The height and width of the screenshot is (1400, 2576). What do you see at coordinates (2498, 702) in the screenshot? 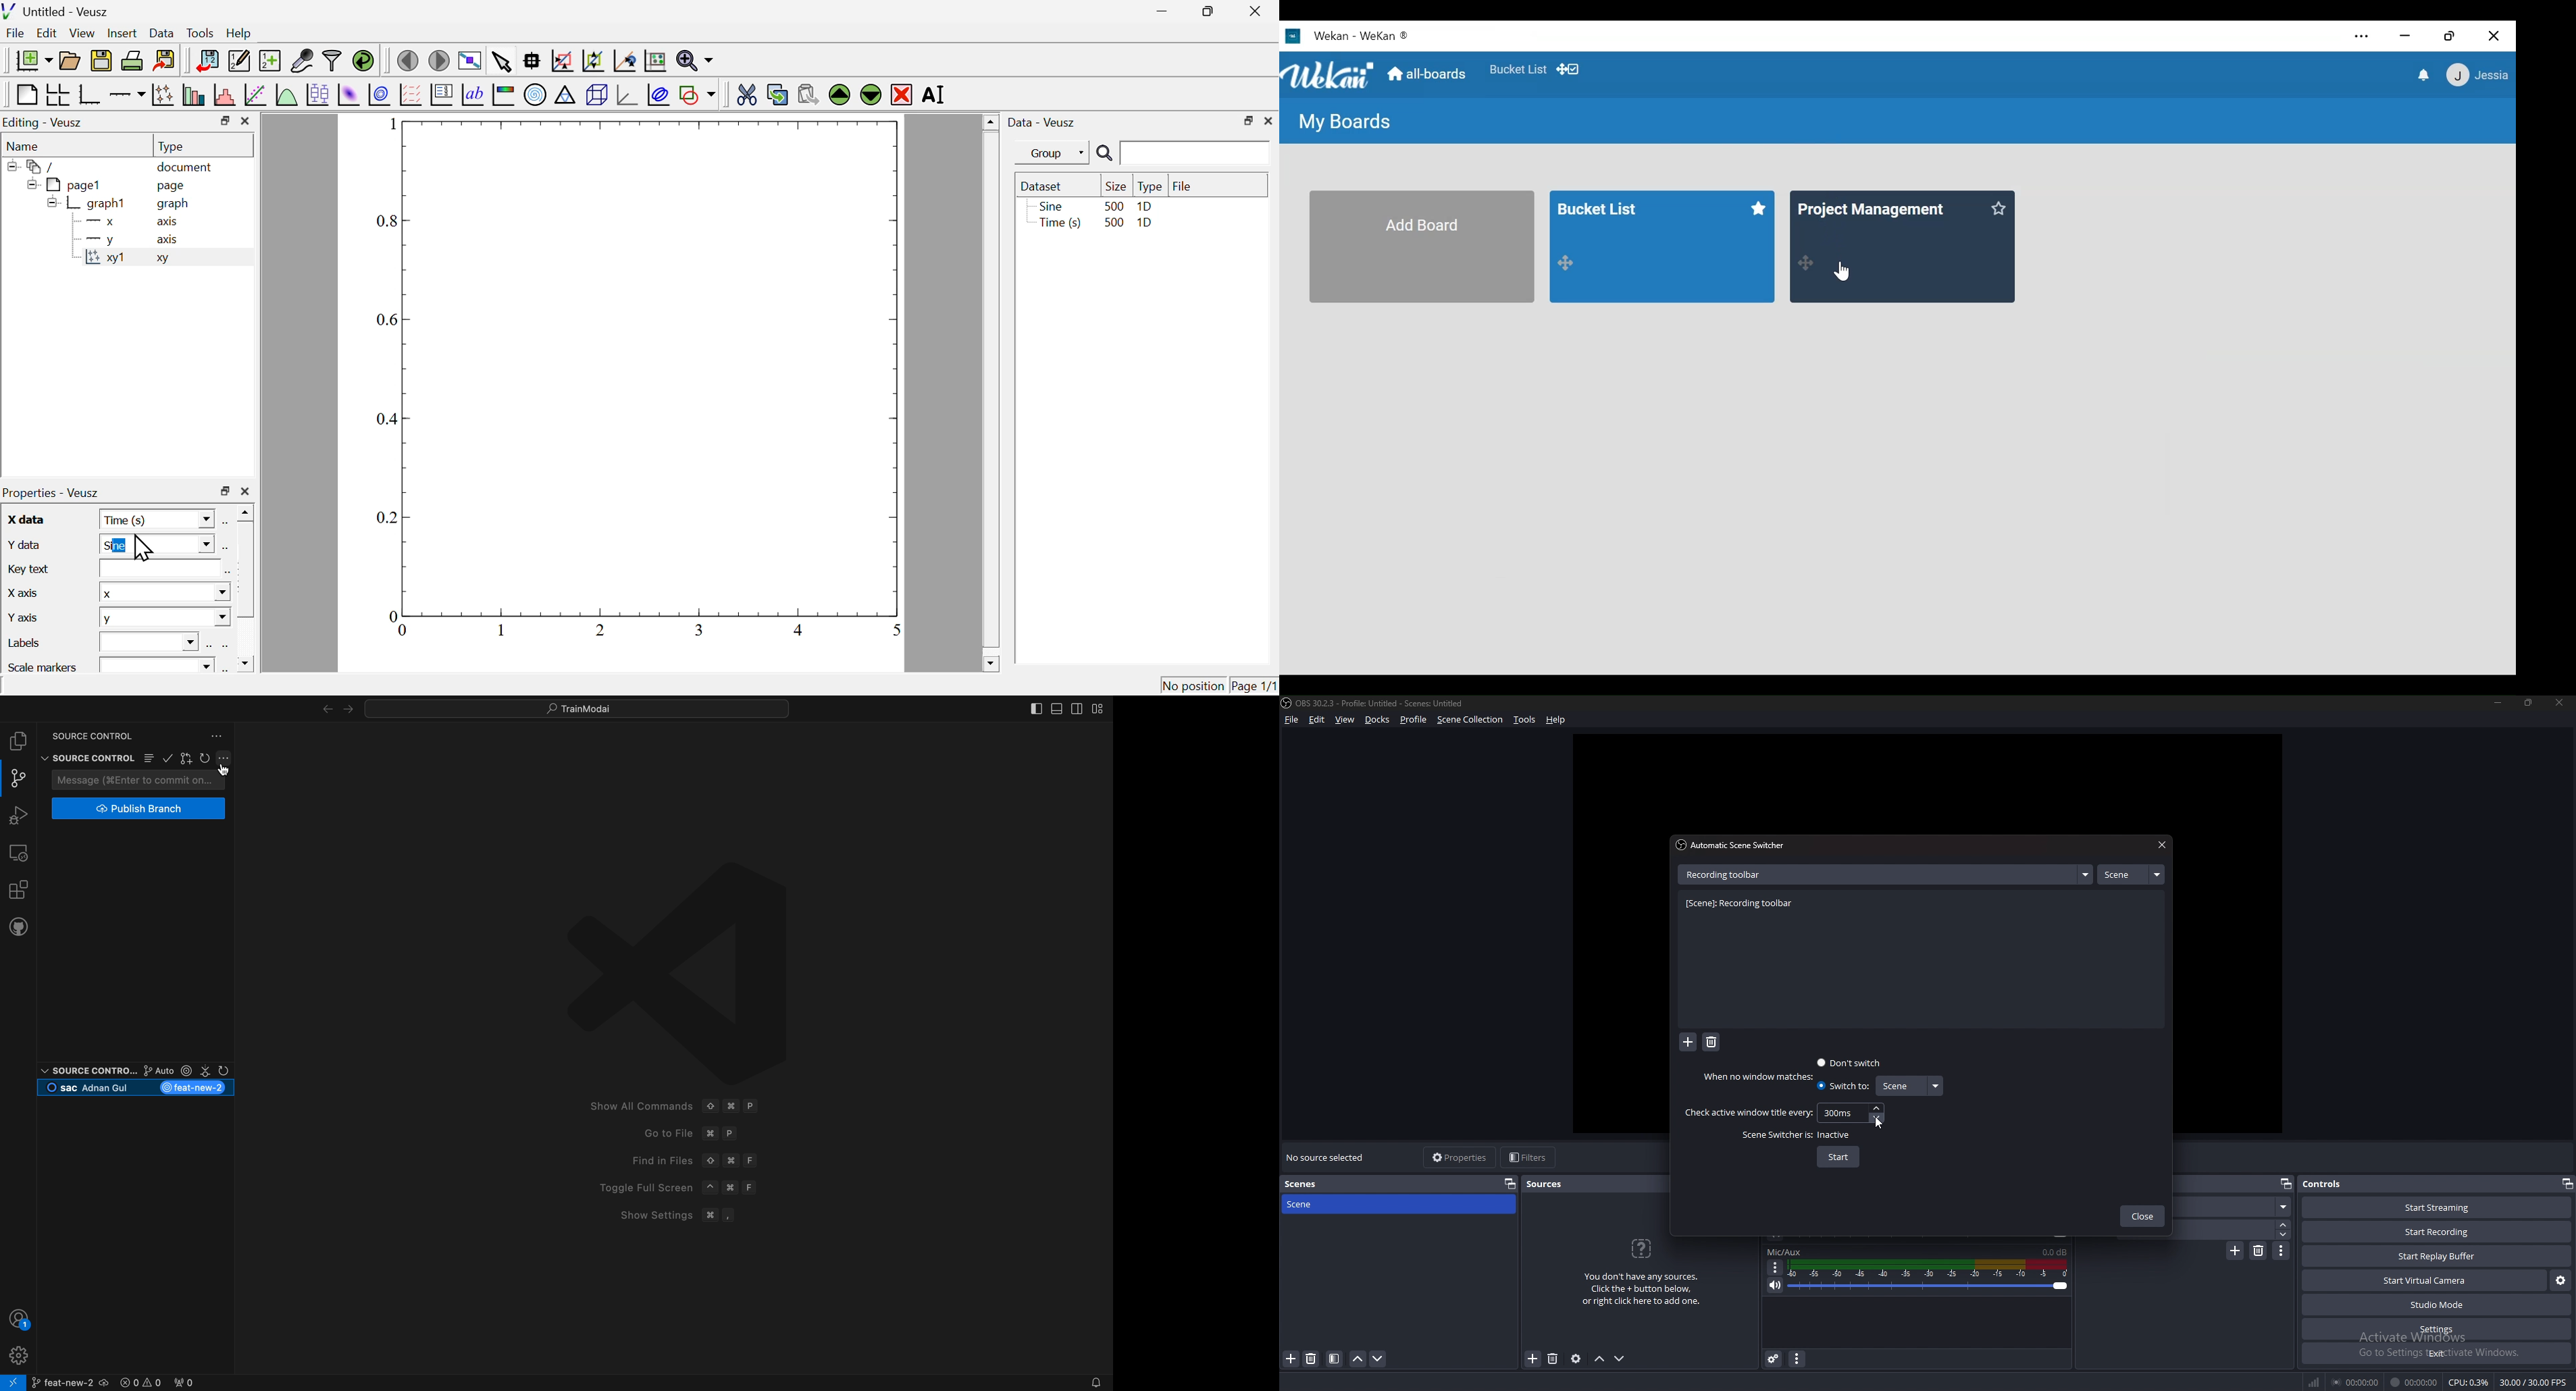
I see `minimize` at bounding box center [2498, 702].